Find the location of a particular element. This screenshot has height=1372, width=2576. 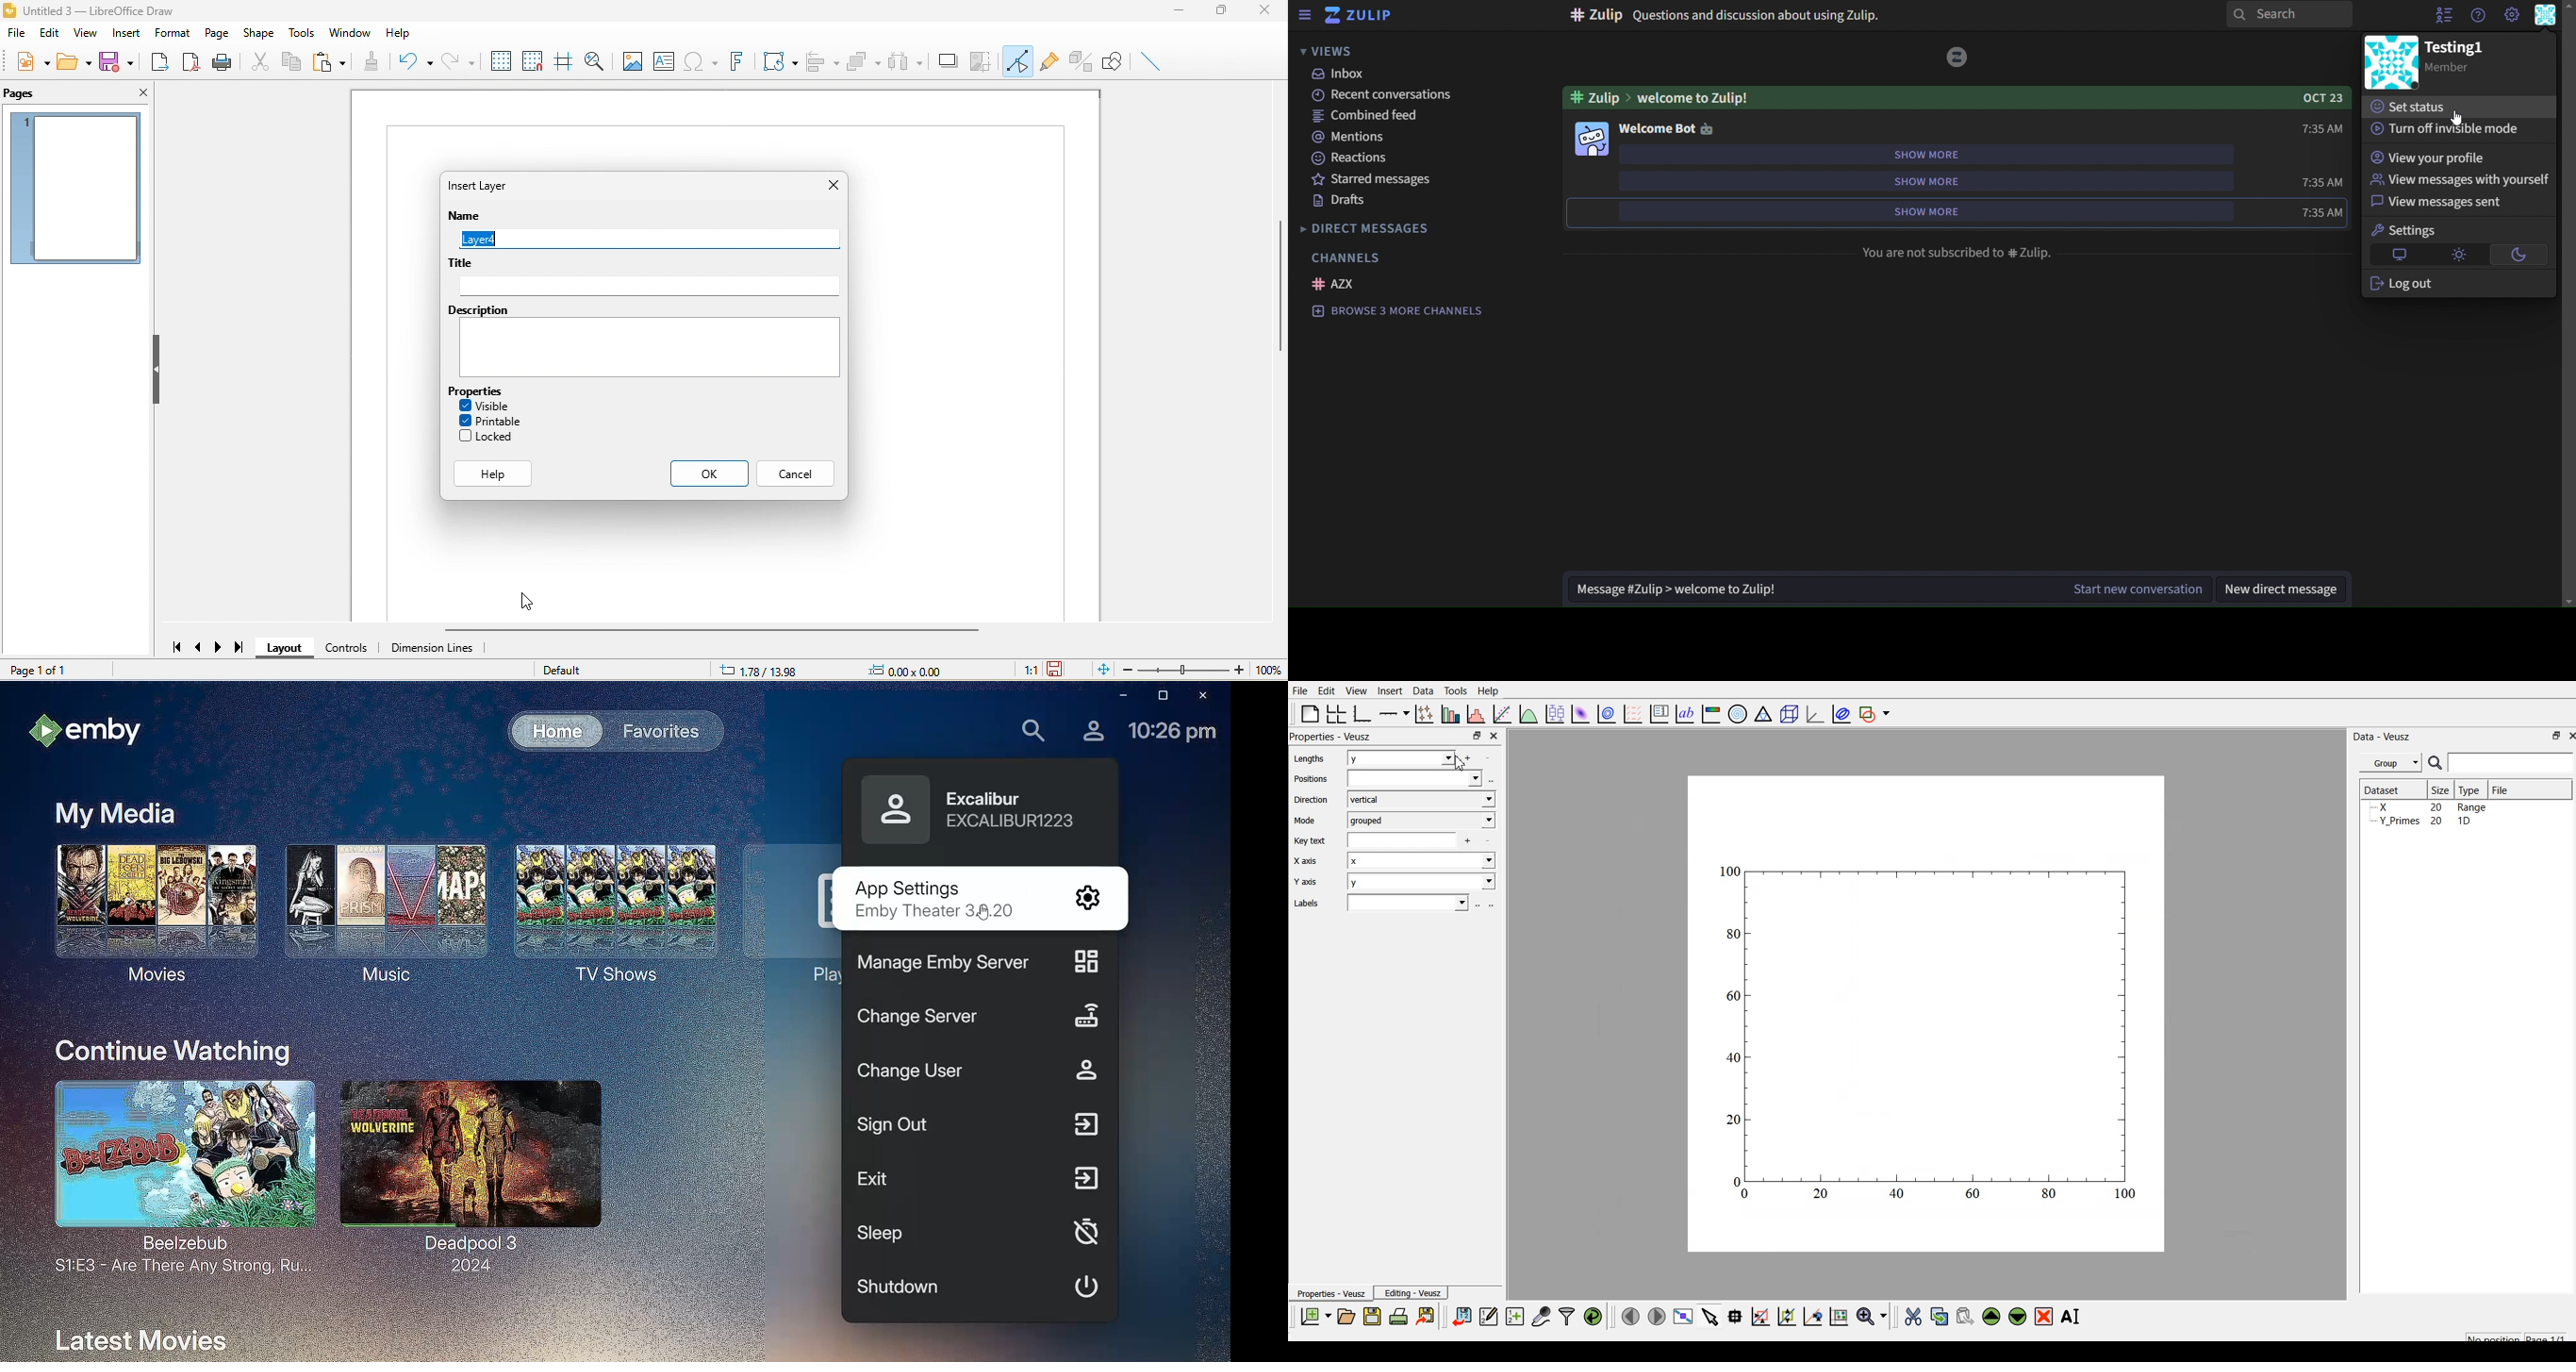

gluepoint function is located at coordinates (1051, 61).